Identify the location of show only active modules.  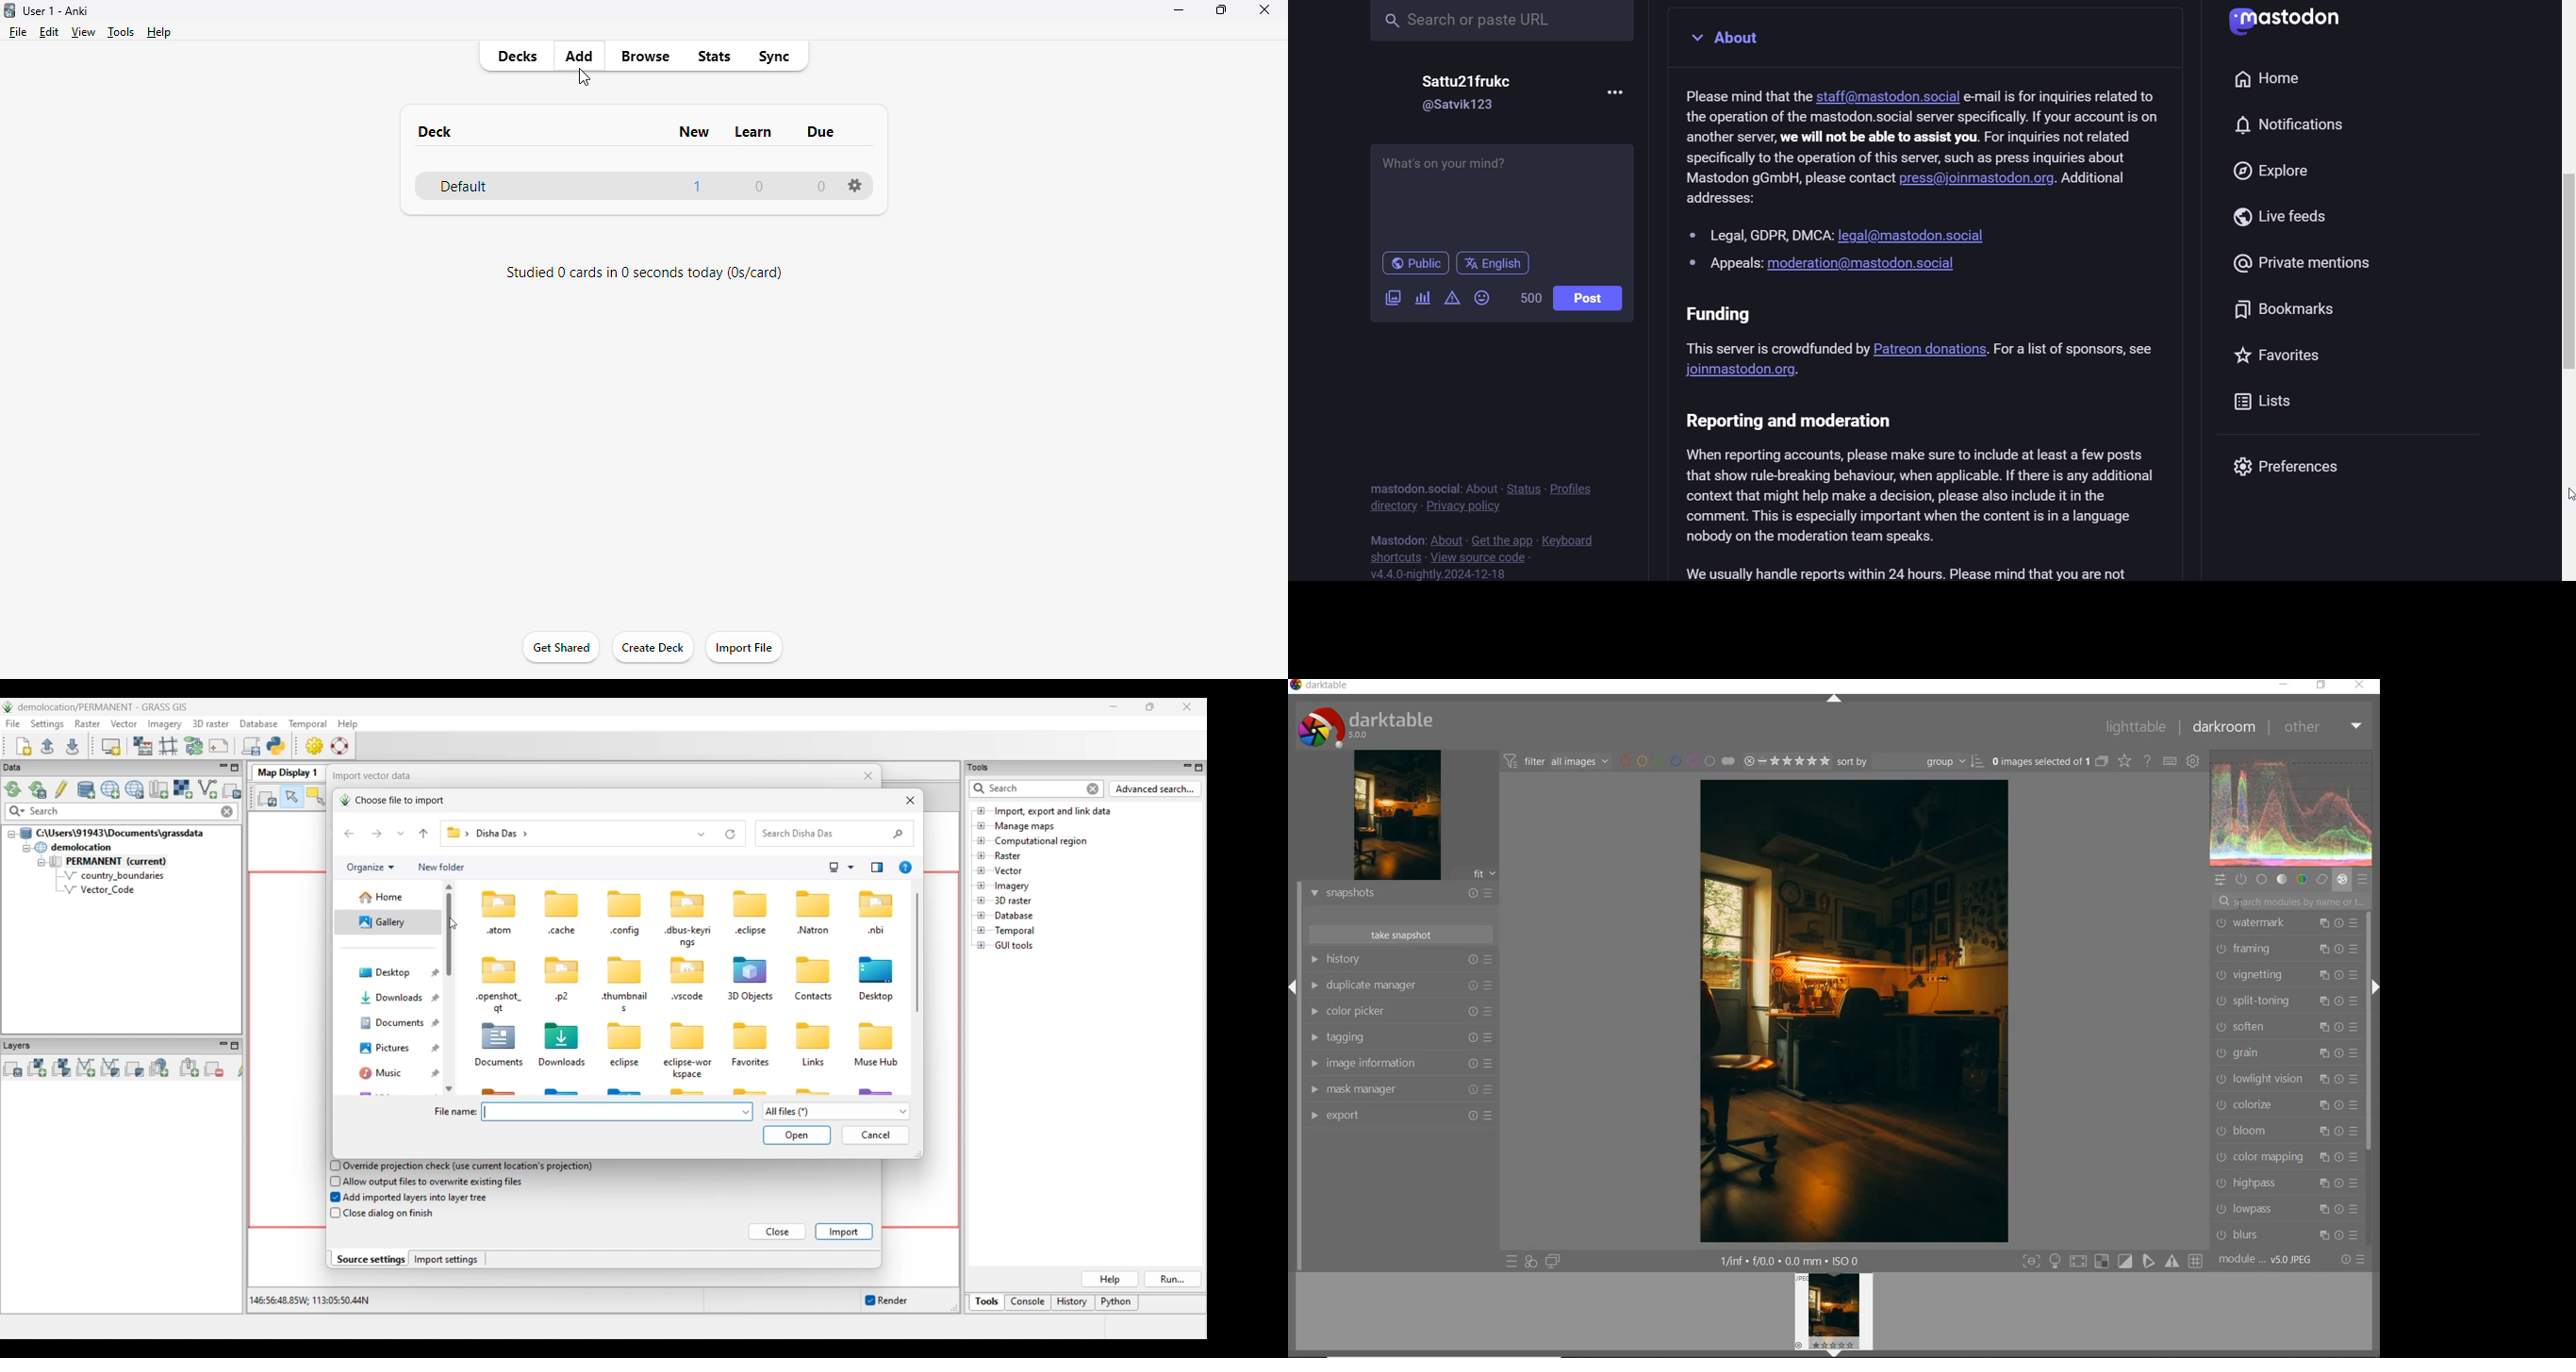
(2241, 879).